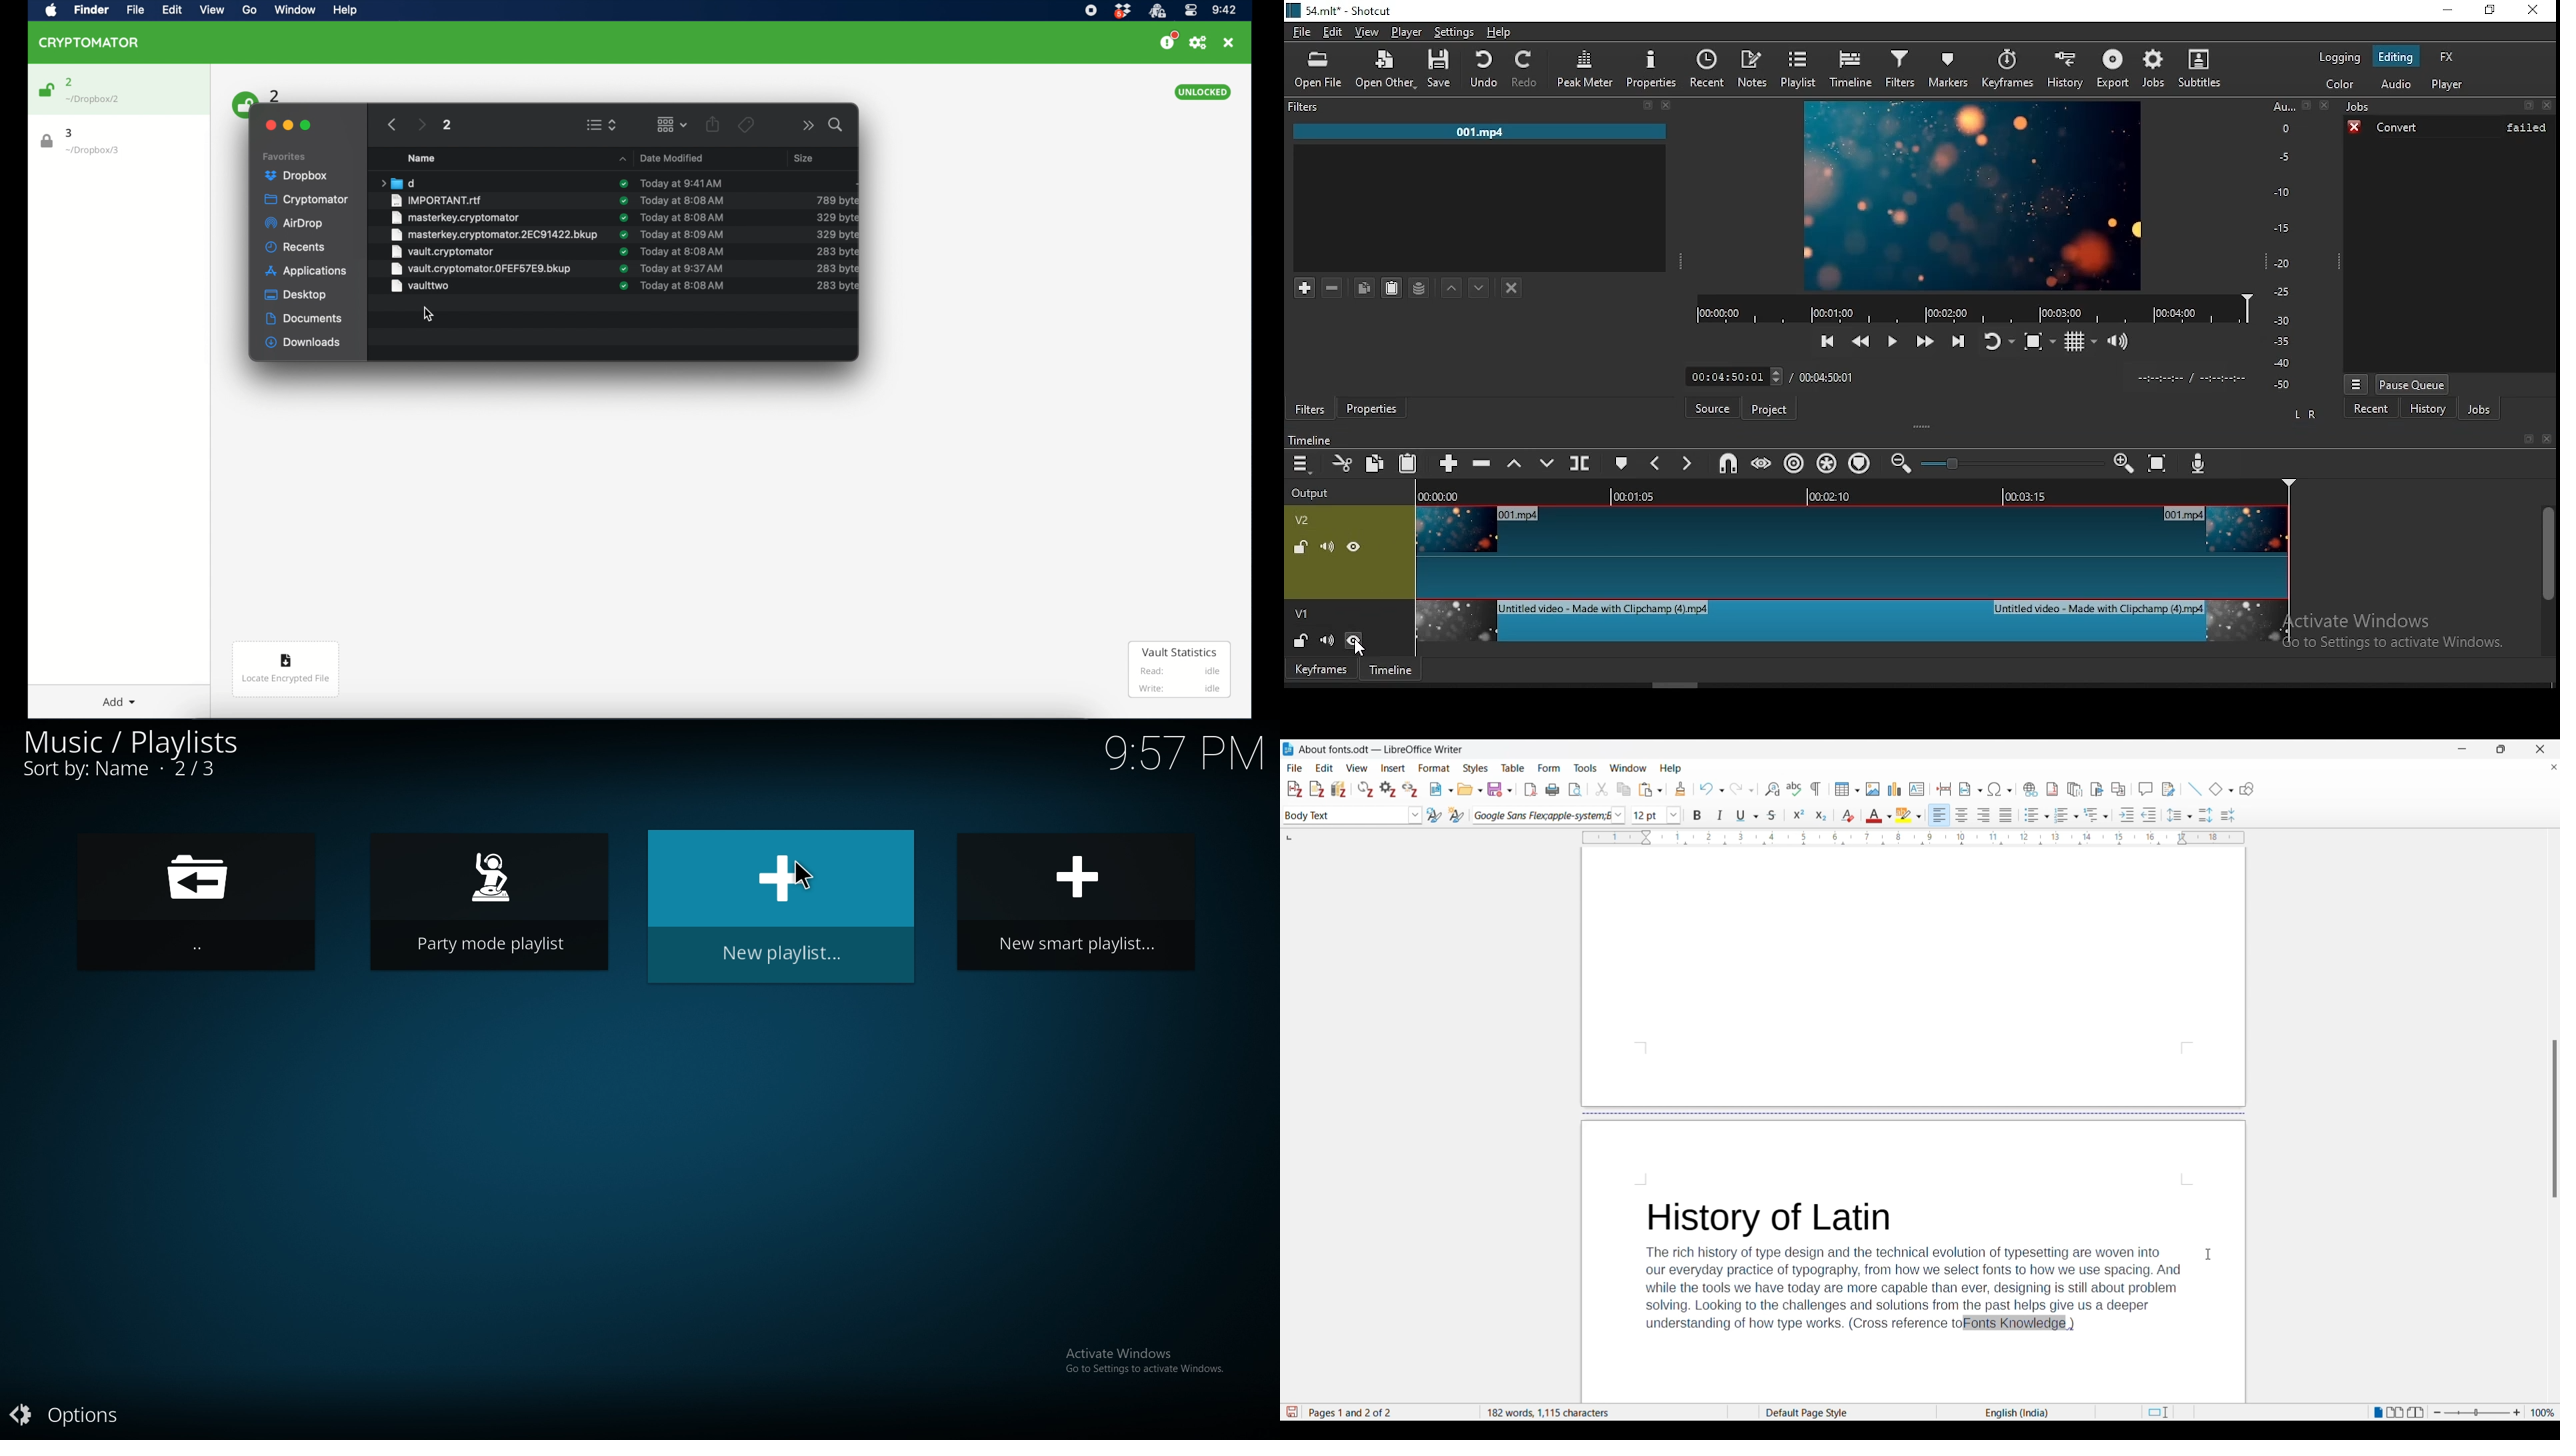 The width and height of the screenshot is (2576, 1456). I want to click on convert failed, so click(2448, 127).